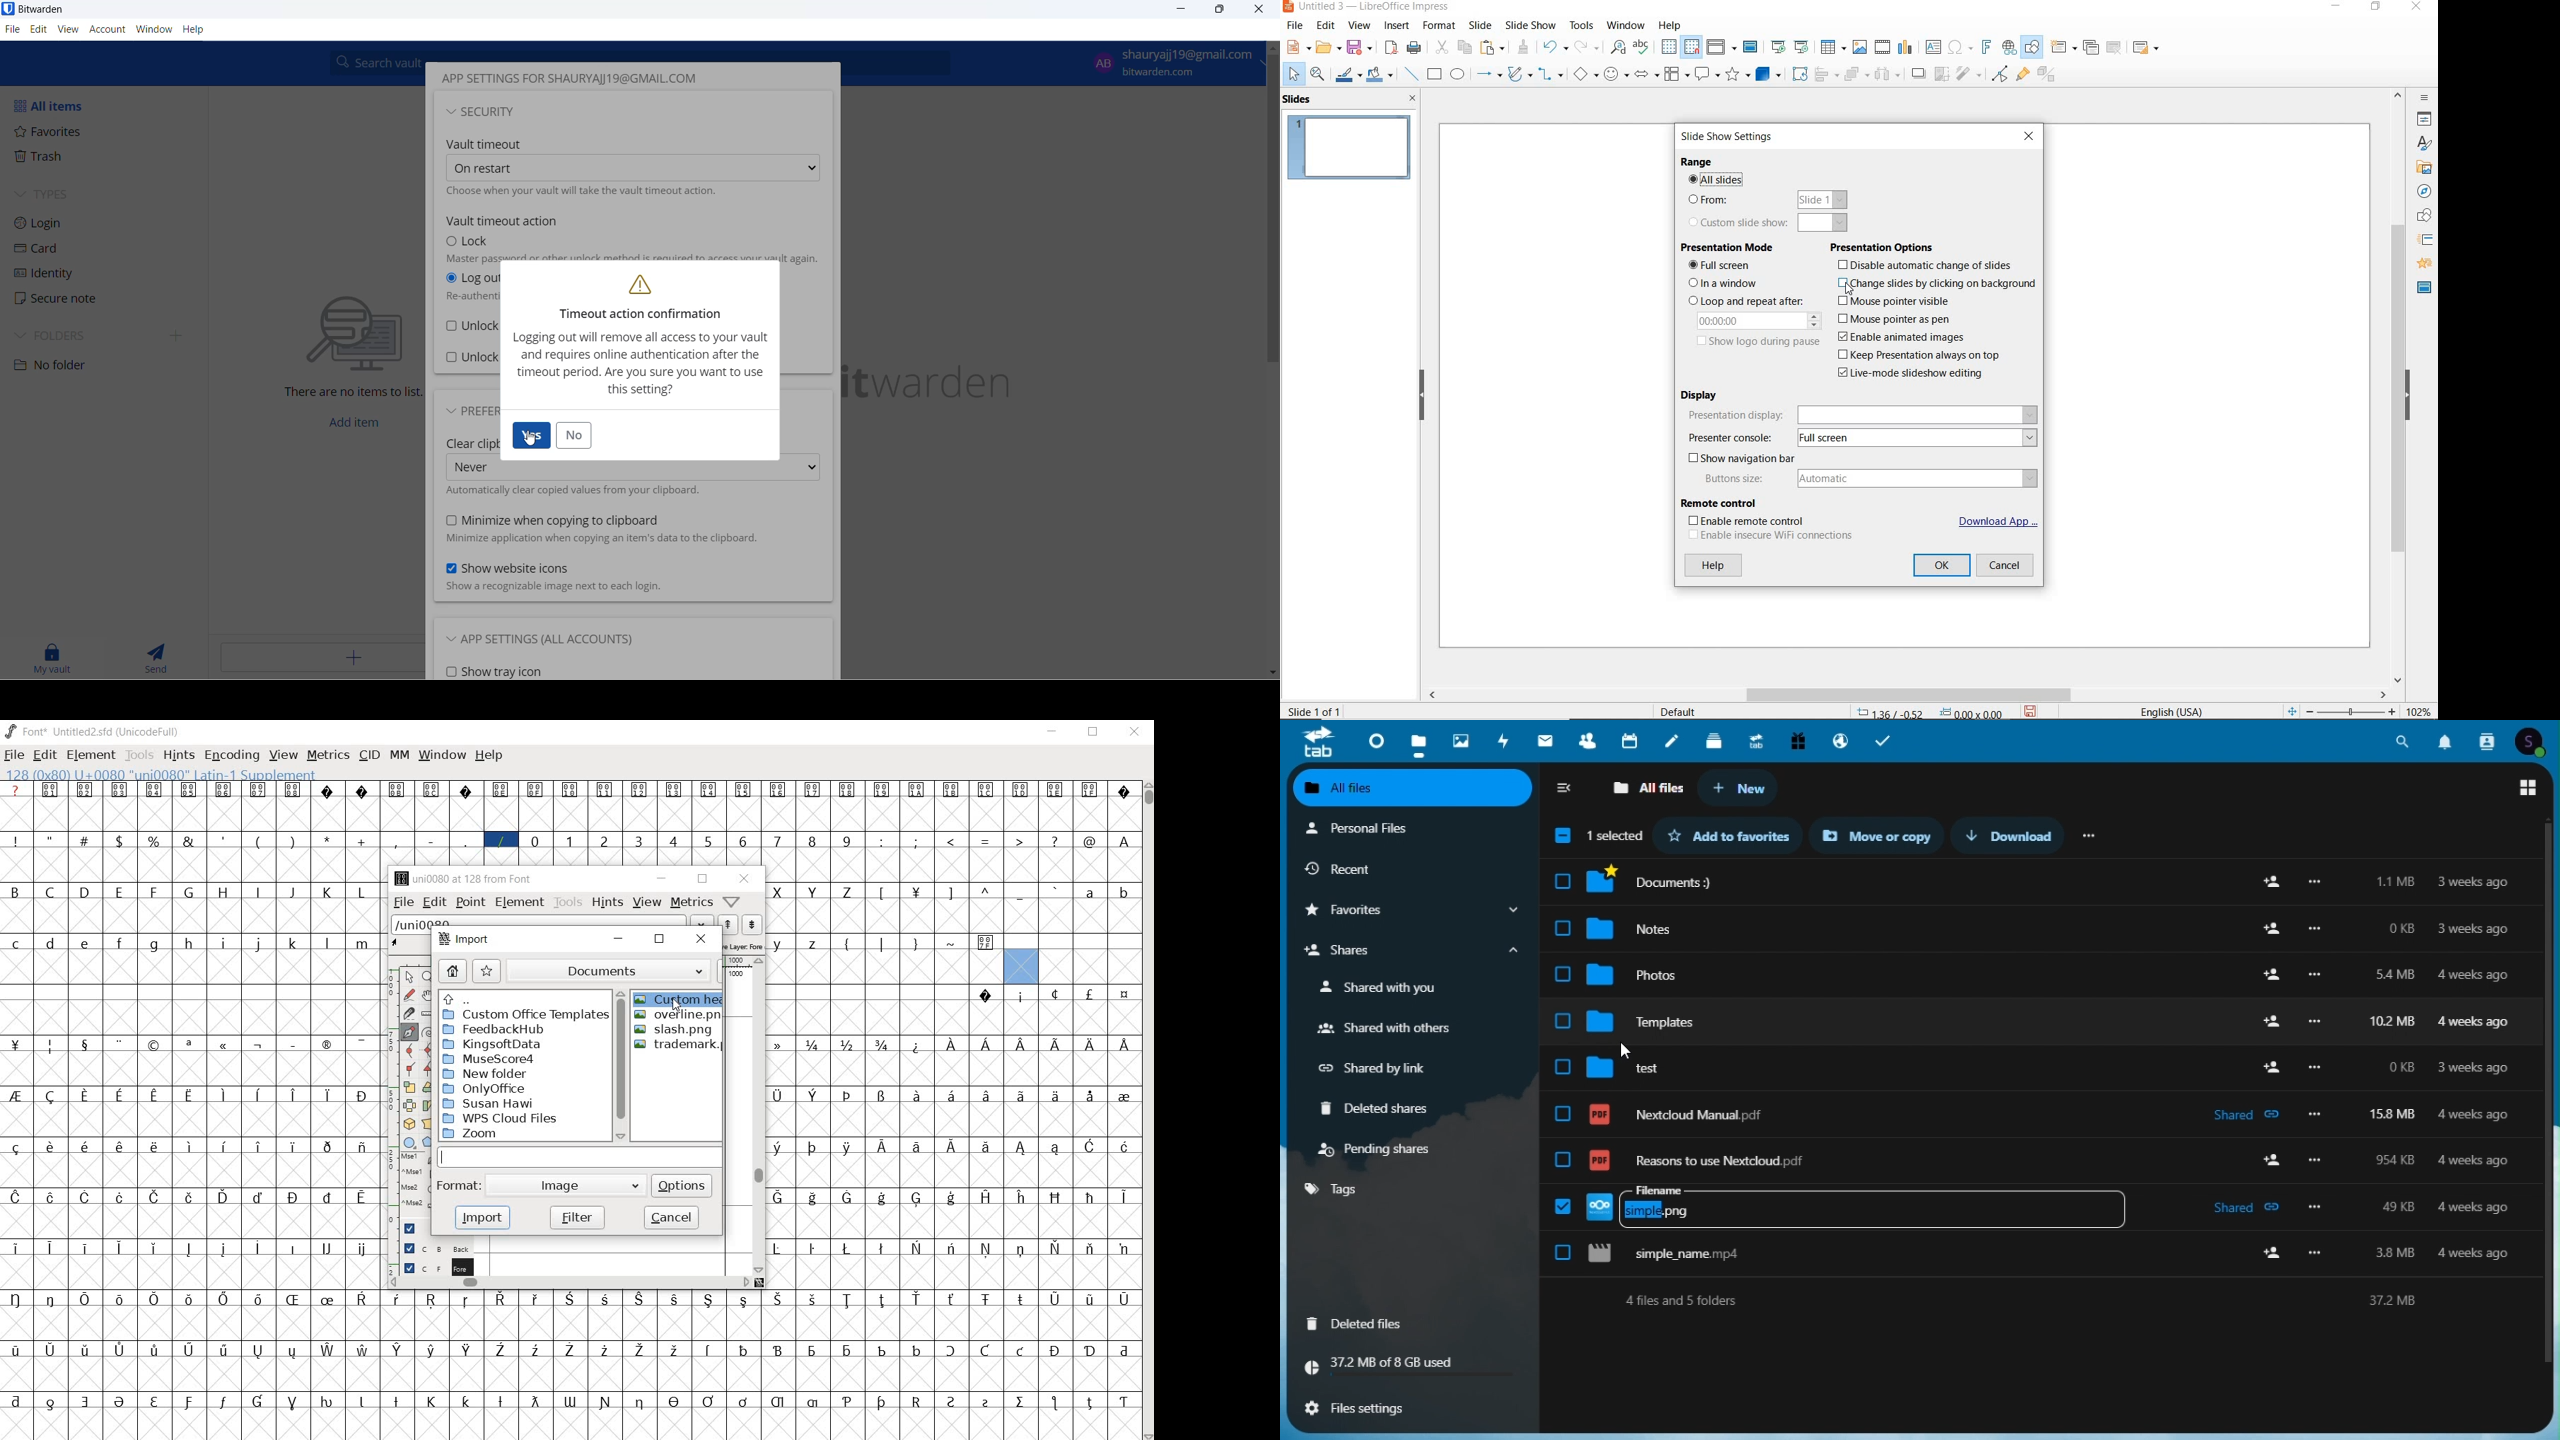  What do you see at coordinates (536, 1351) in the screenshot?
I see `glyph` at bounding box center [536, 1351].